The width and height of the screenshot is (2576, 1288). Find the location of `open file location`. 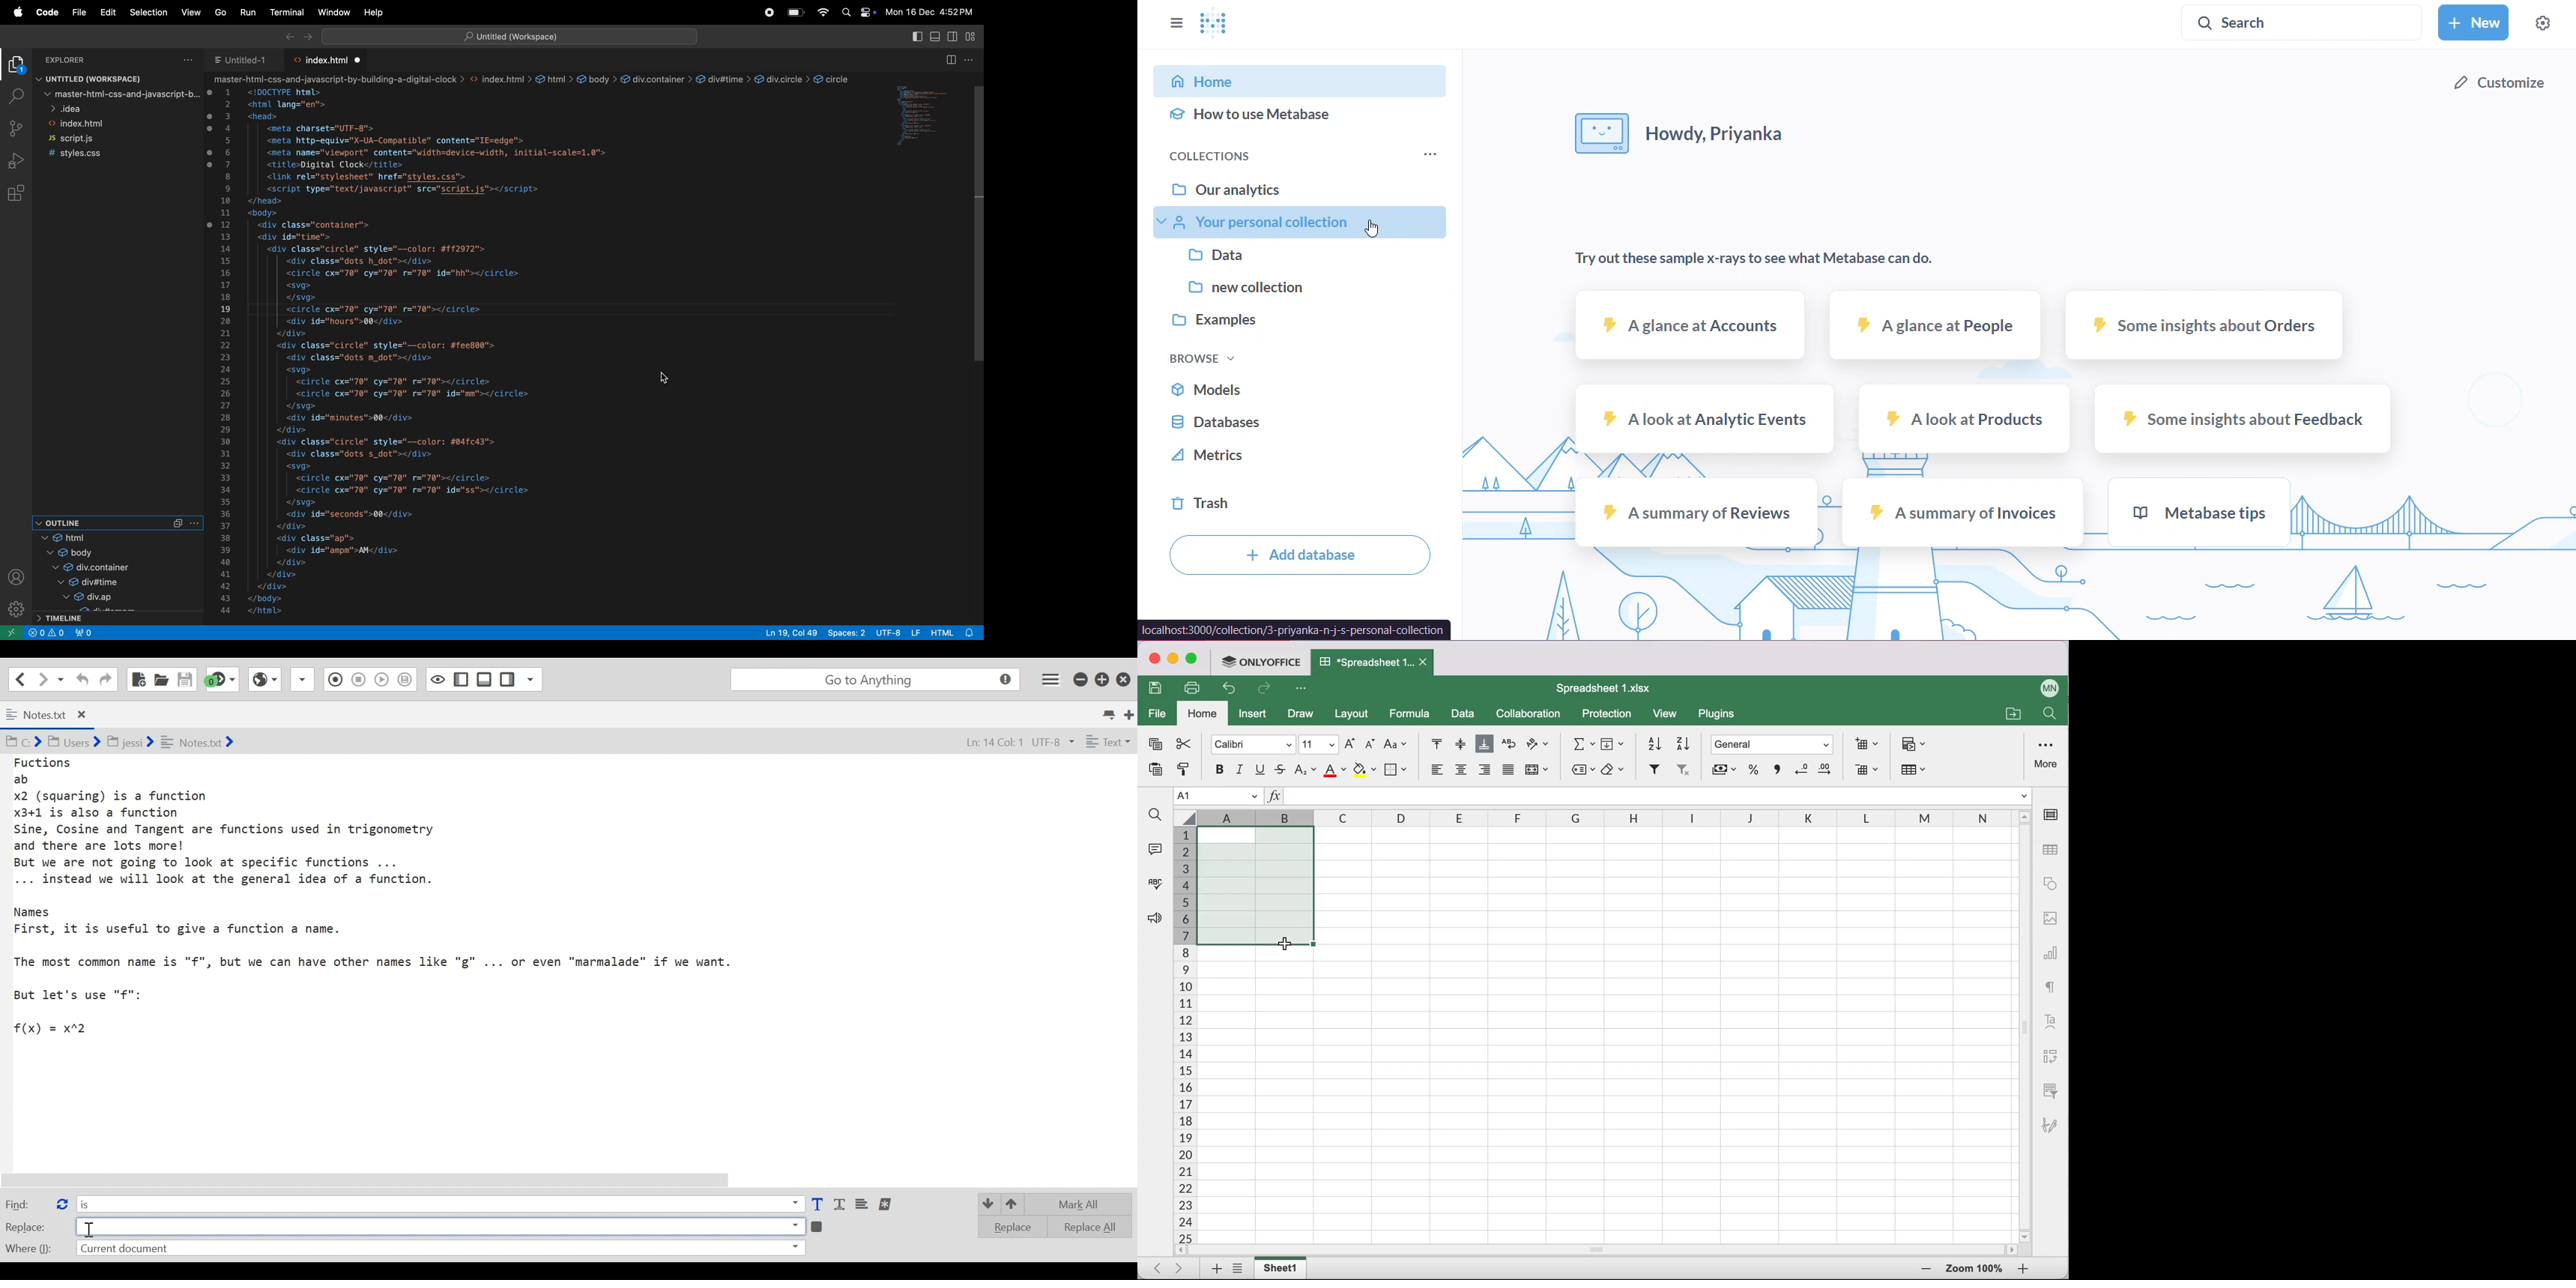

open file location is located at coordinates (2012, 712).